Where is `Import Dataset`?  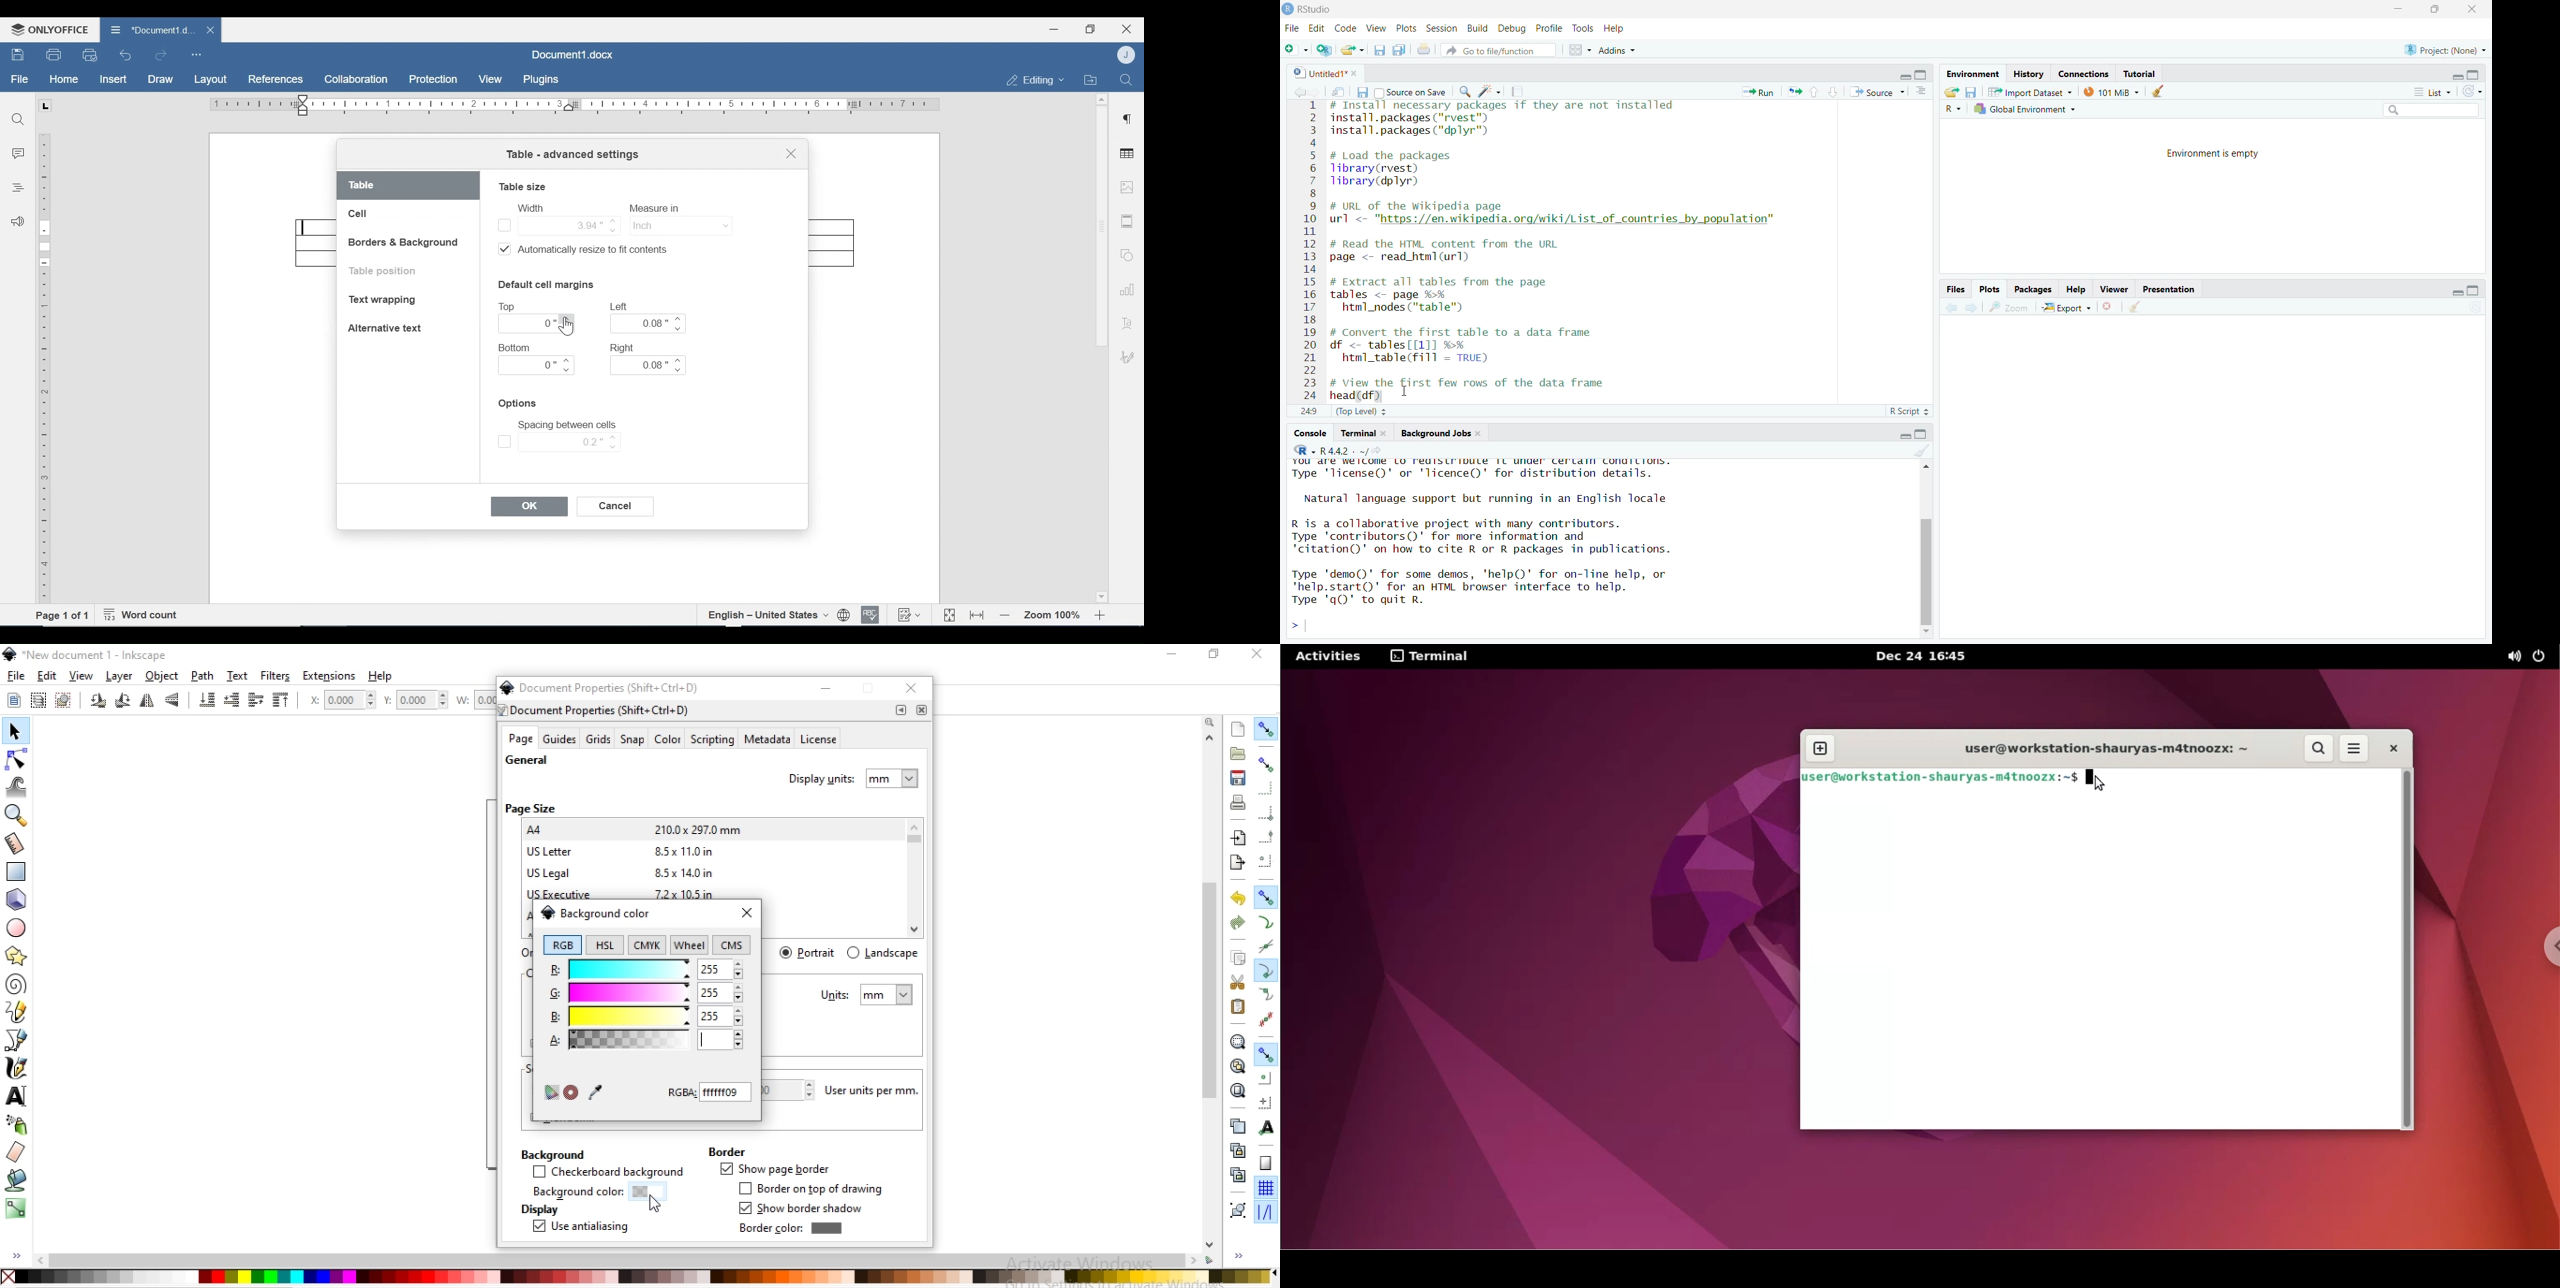
Import Dataset is located at coordinates (2029, 92).